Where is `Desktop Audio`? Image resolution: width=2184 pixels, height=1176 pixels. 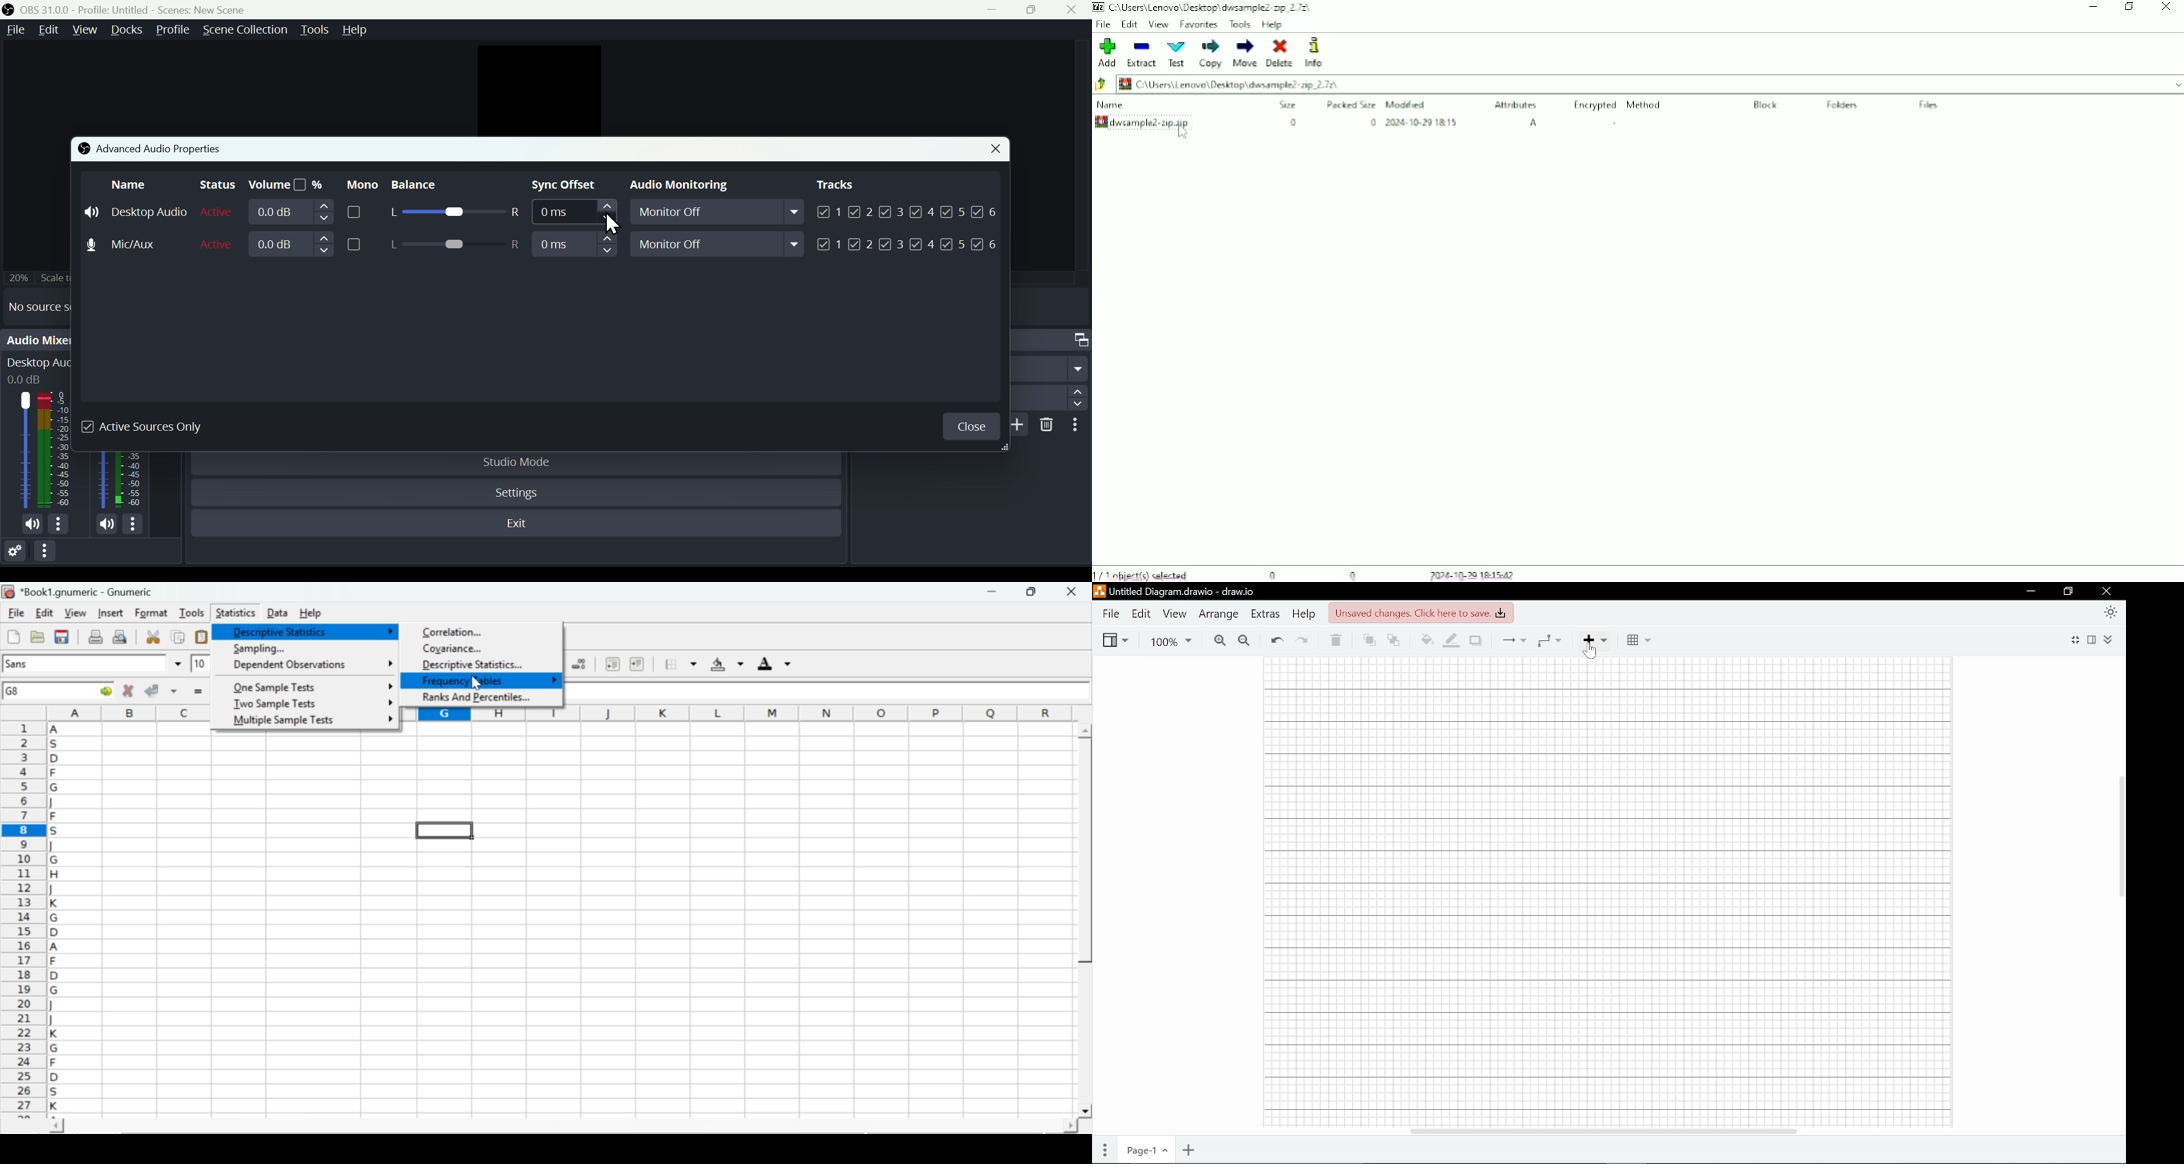
Desktop Audio is located at coordinates (56, 450).